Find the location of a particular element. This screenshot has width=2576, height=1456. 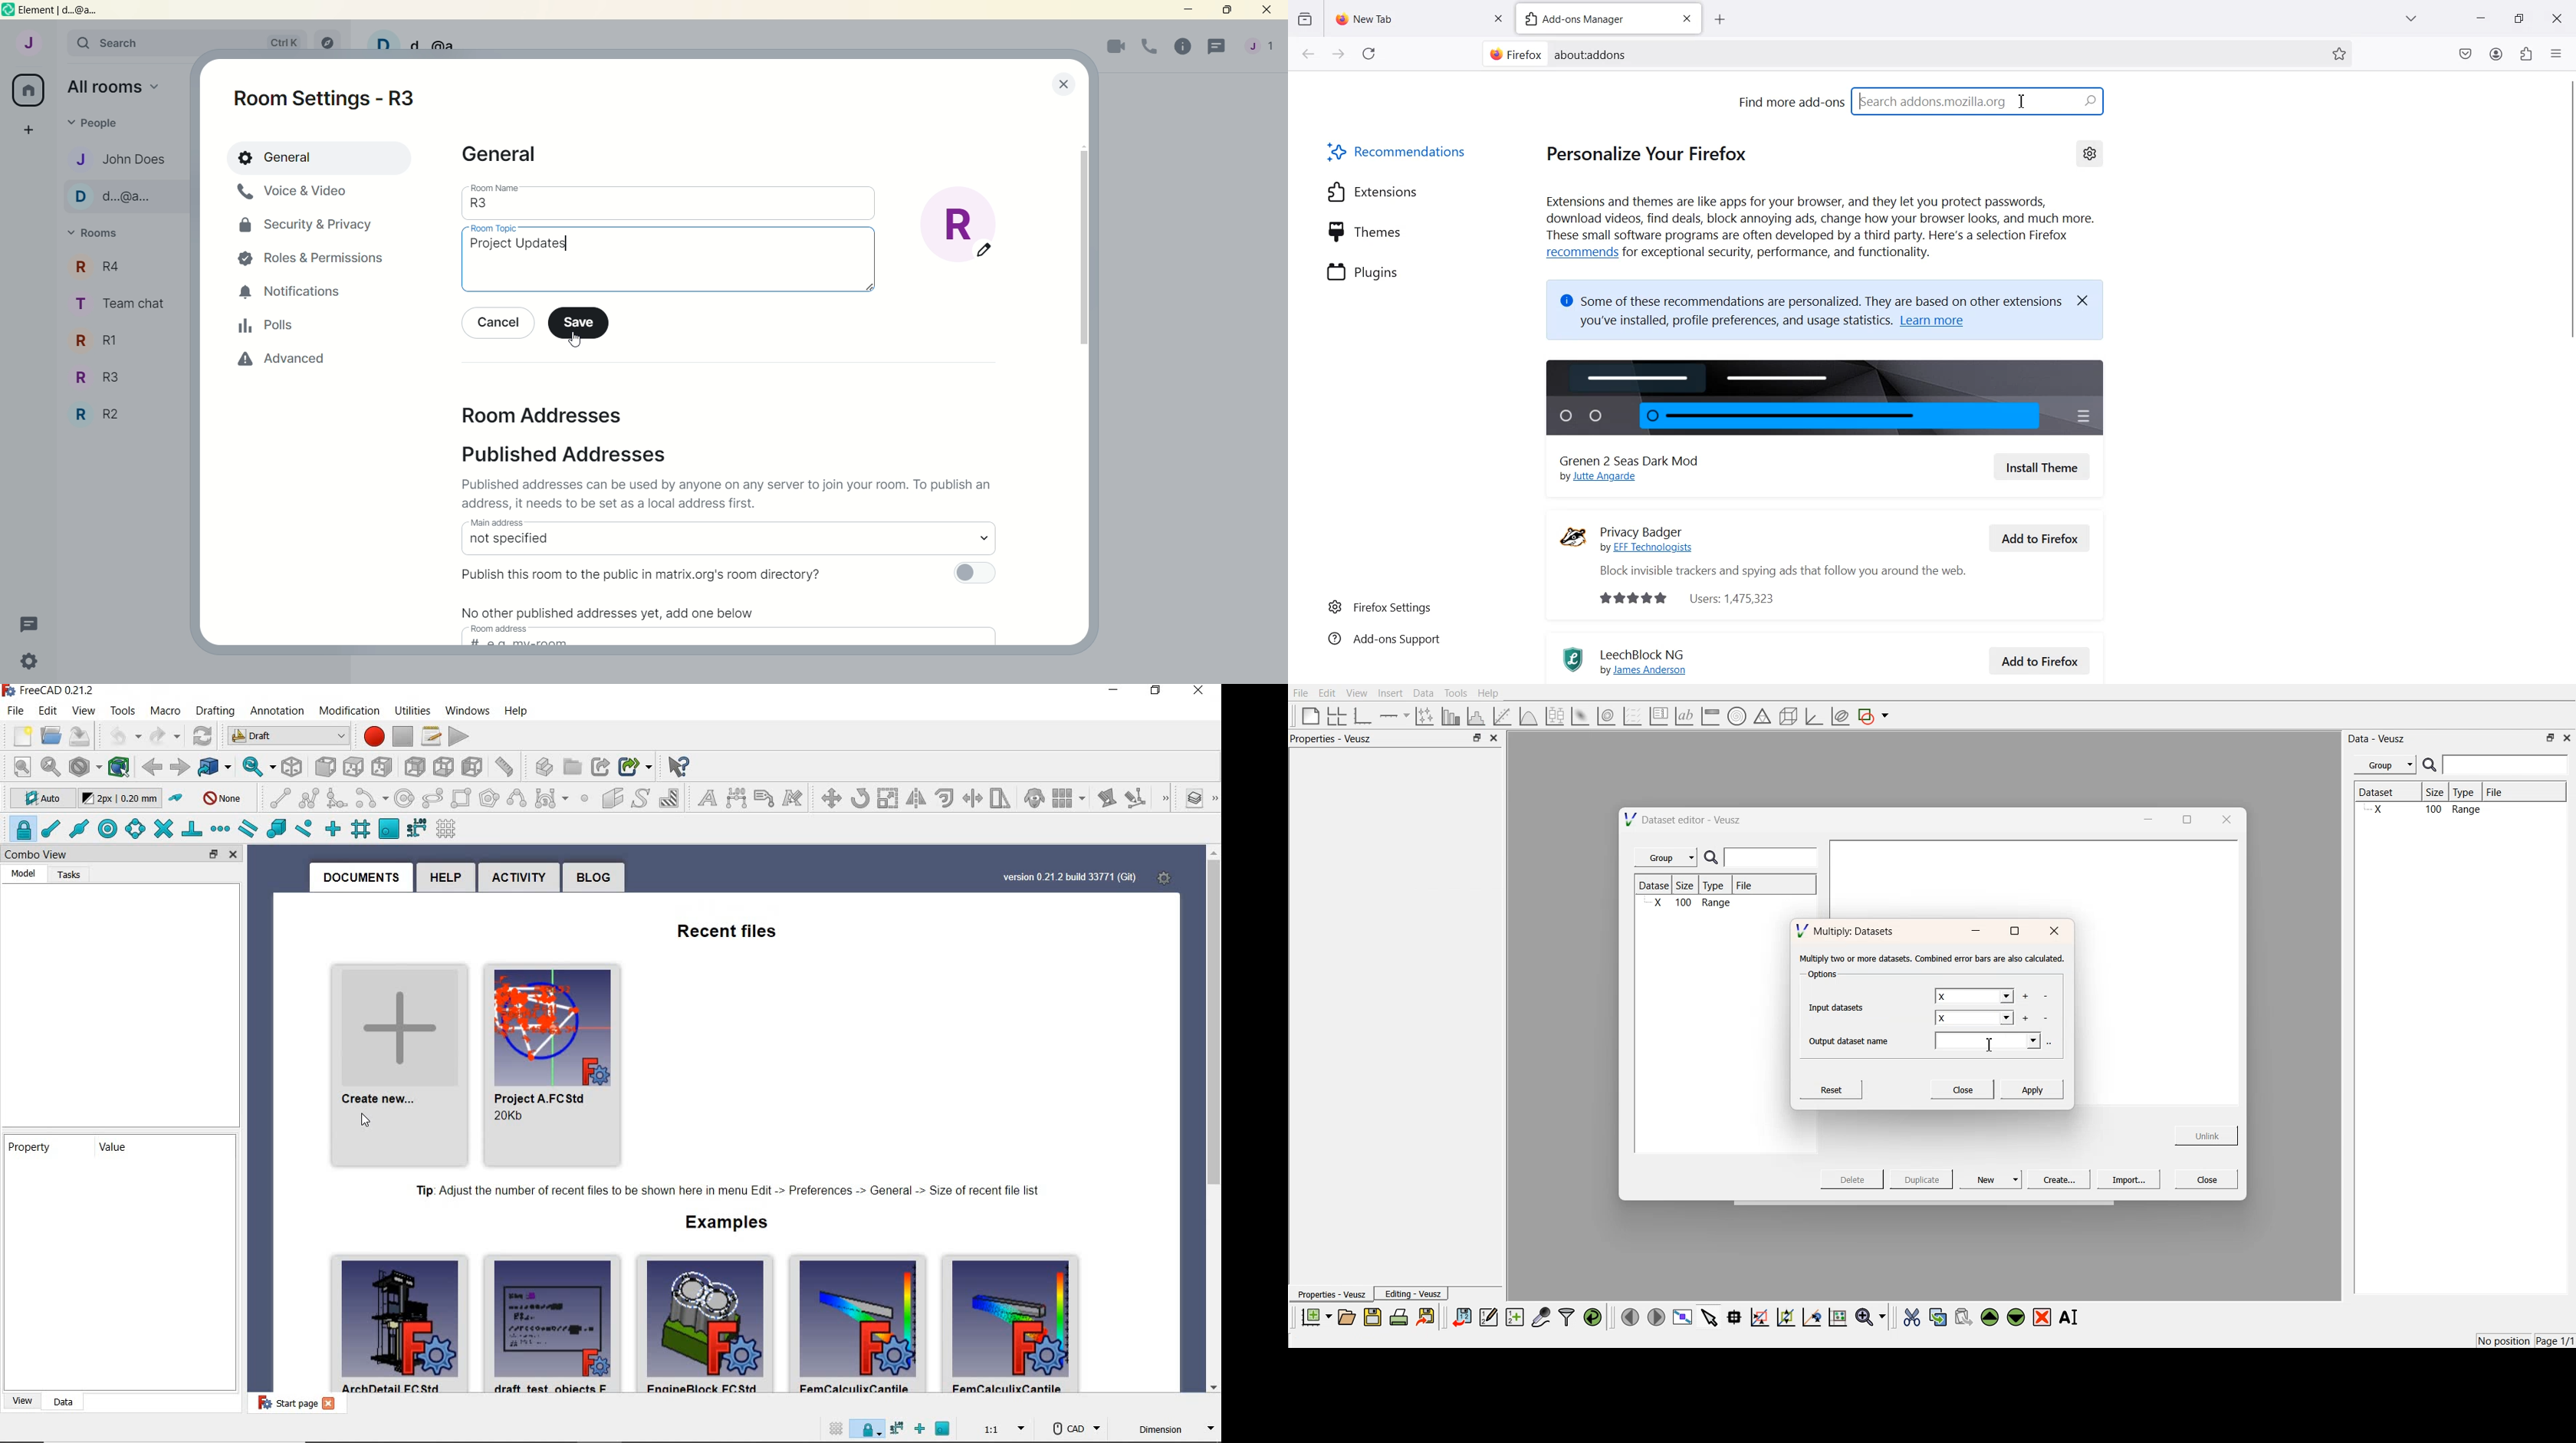

macros is located at coordinates (431, 734).